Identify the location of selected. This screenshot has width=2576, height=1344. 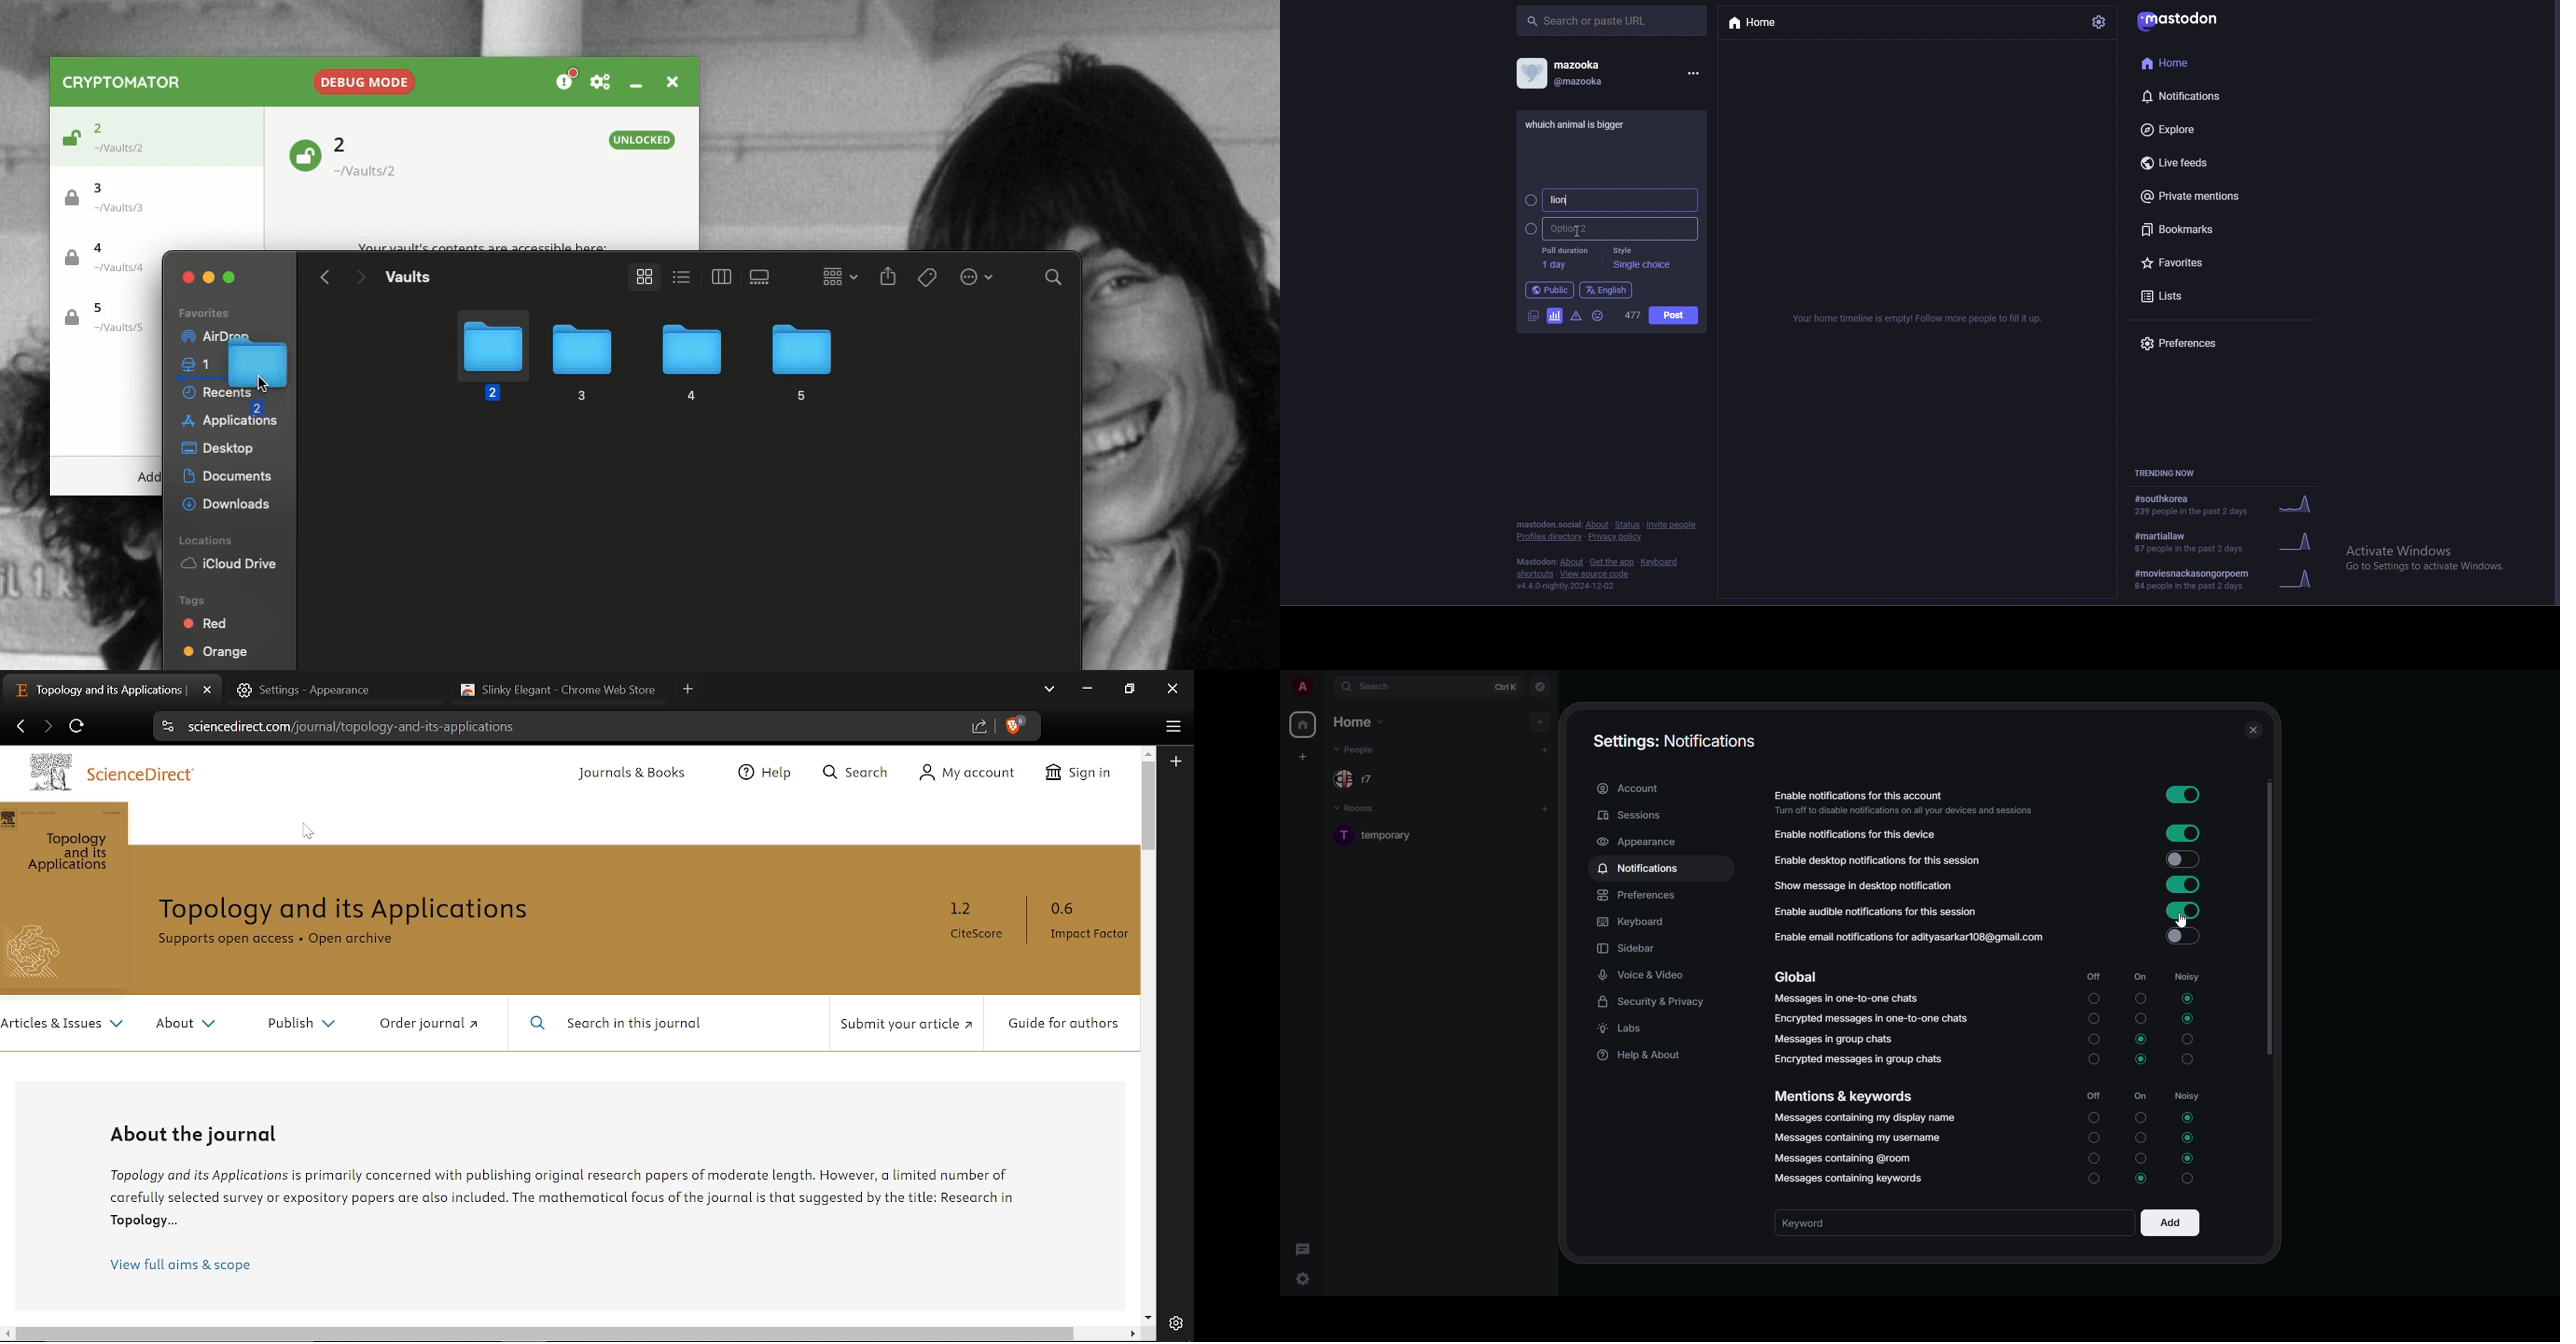
(2188, 1137).